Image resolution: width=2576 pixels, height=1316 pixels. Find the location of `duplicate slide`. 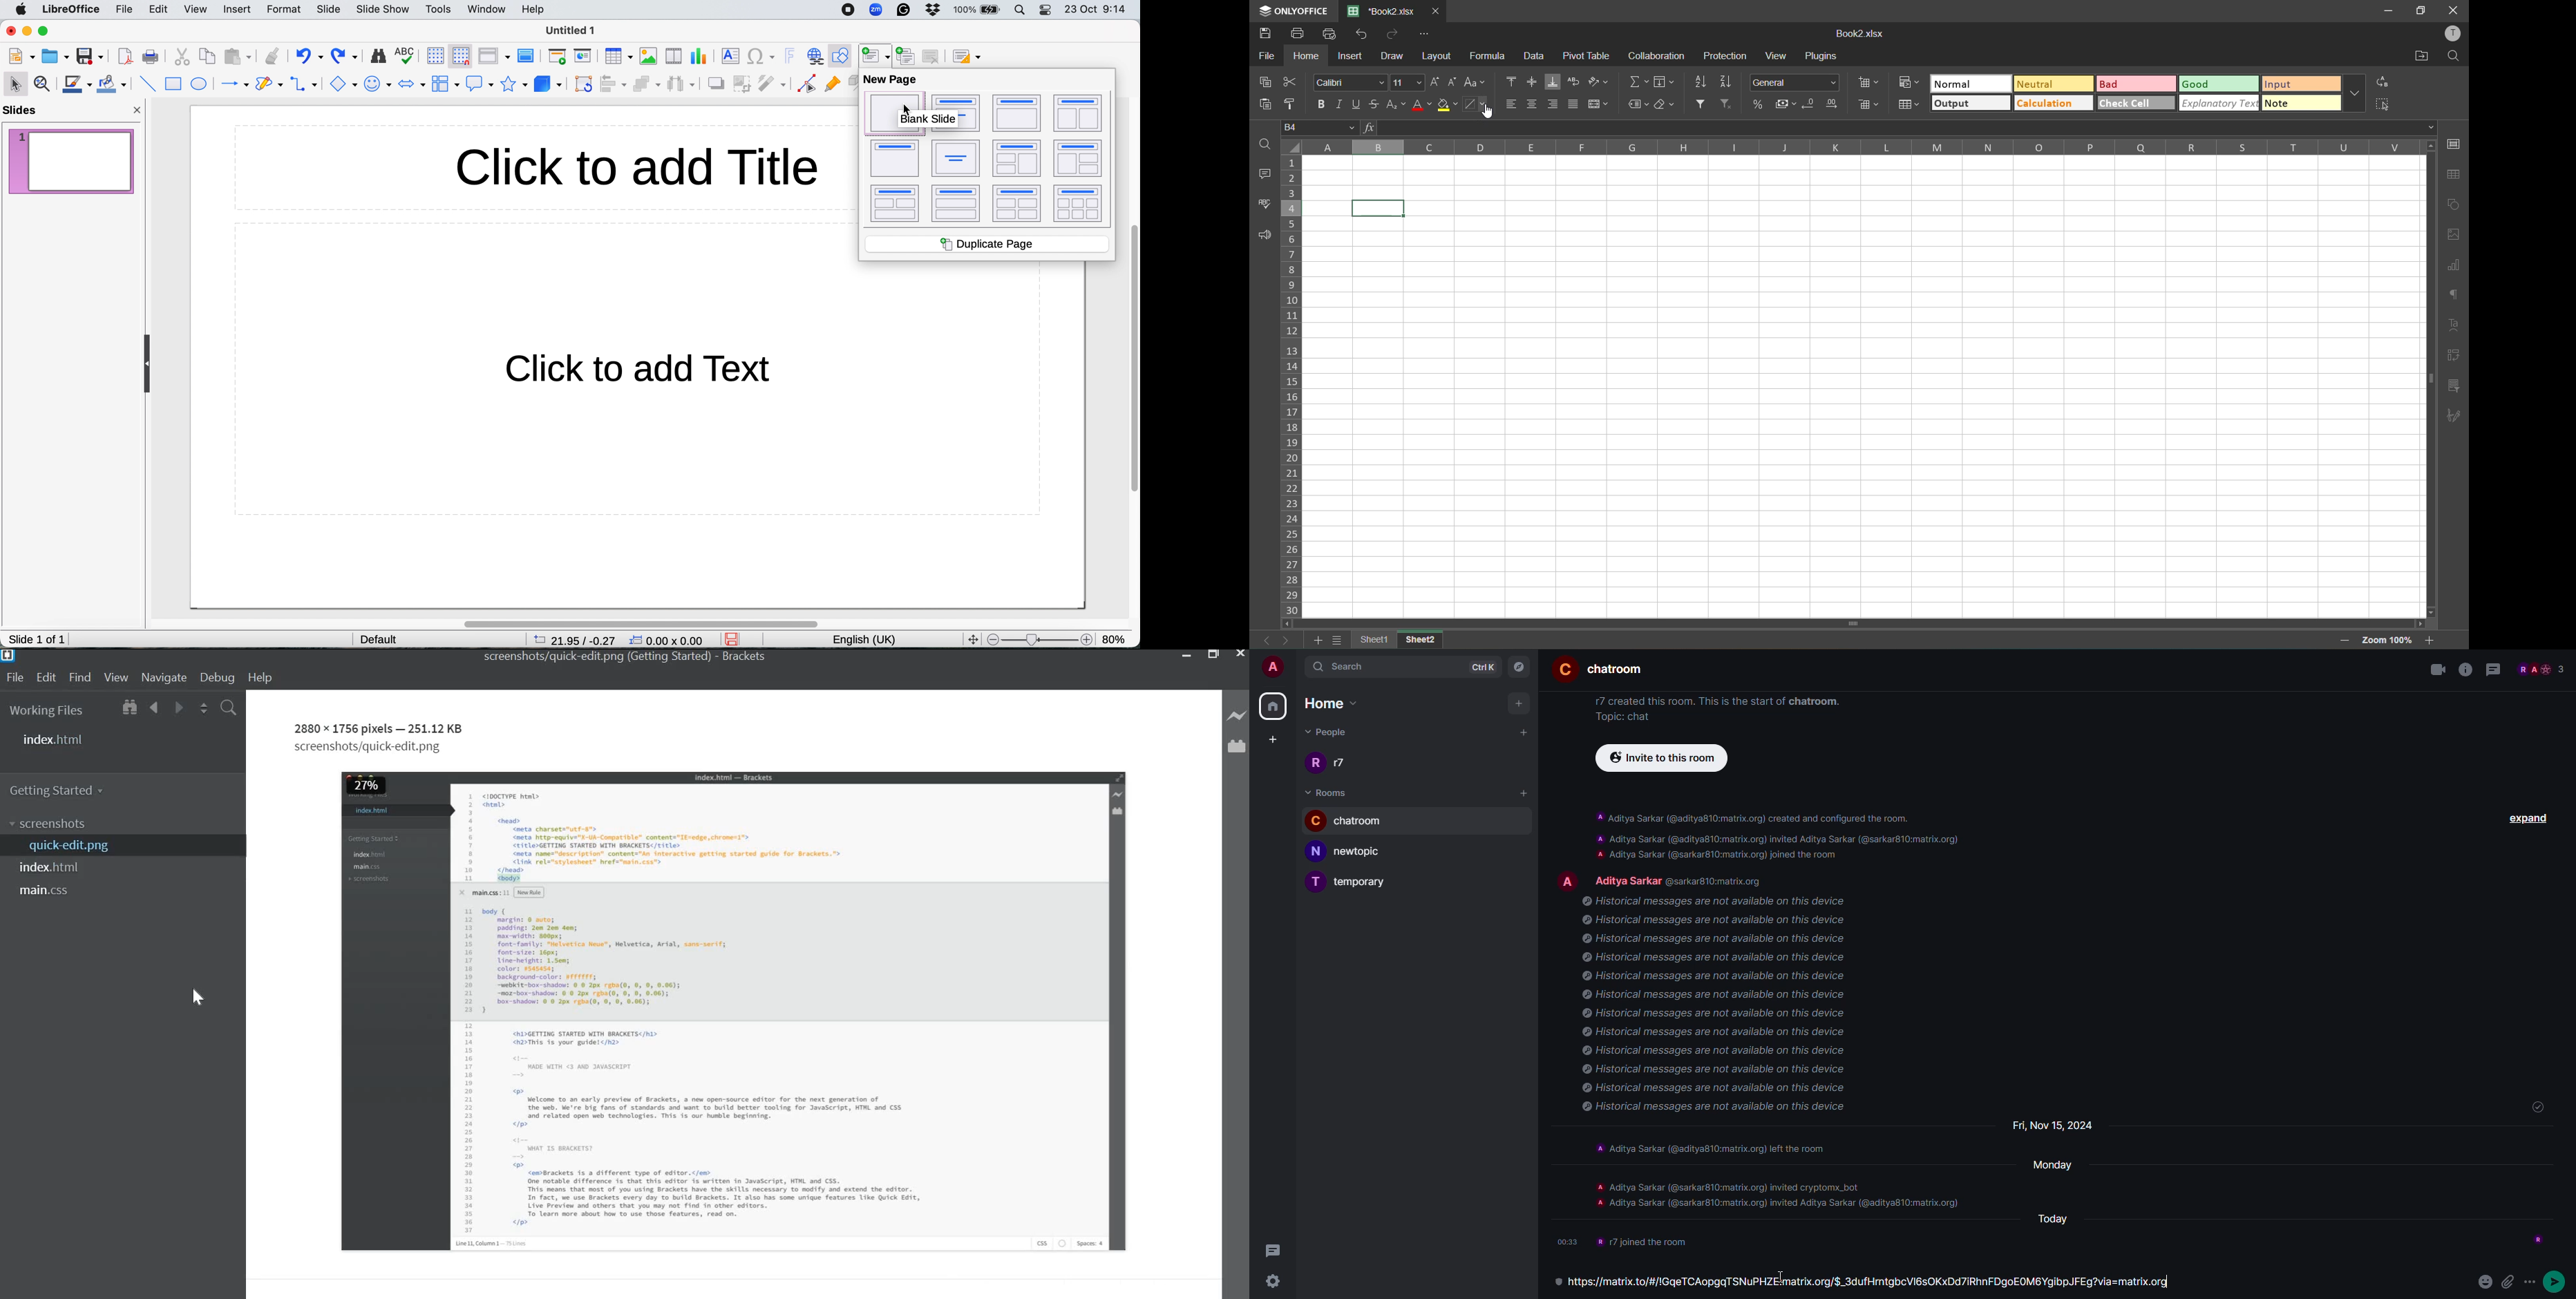

duplicate slide is located at coordinates (908, 56).